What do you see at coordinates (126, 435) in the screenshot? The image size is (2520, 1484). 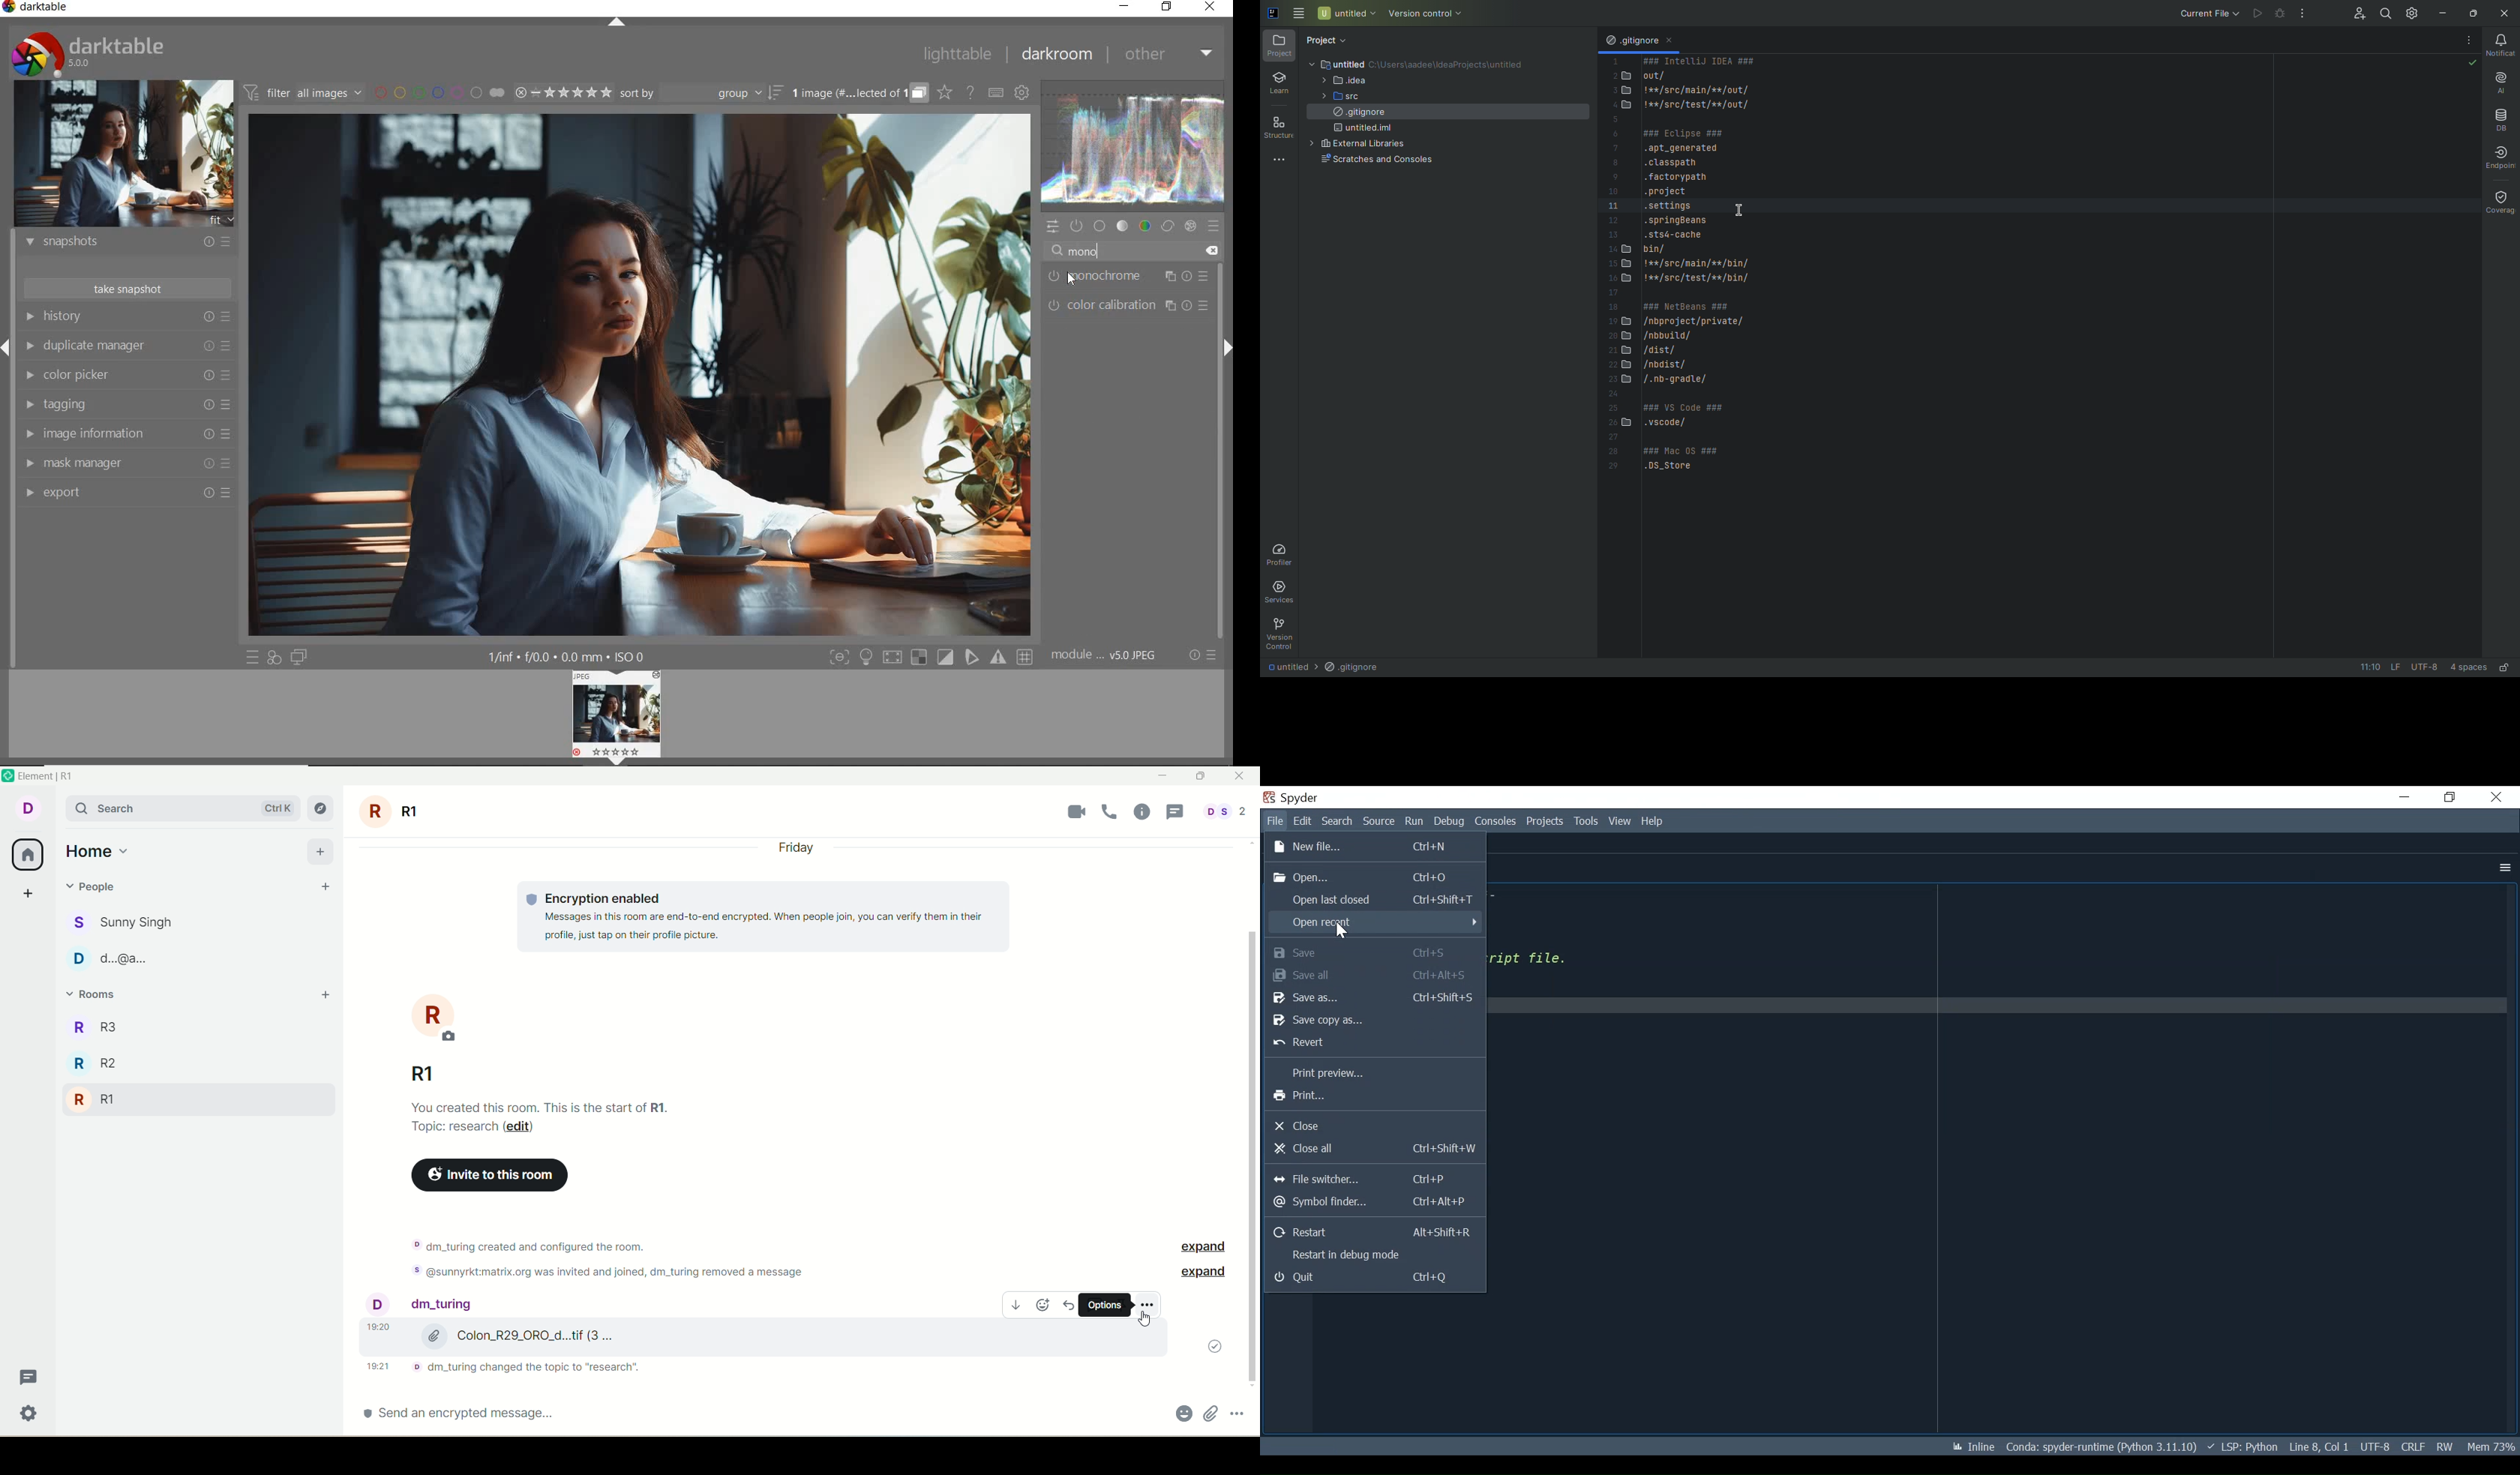 I see `image information` at bounding box center [126, 435].